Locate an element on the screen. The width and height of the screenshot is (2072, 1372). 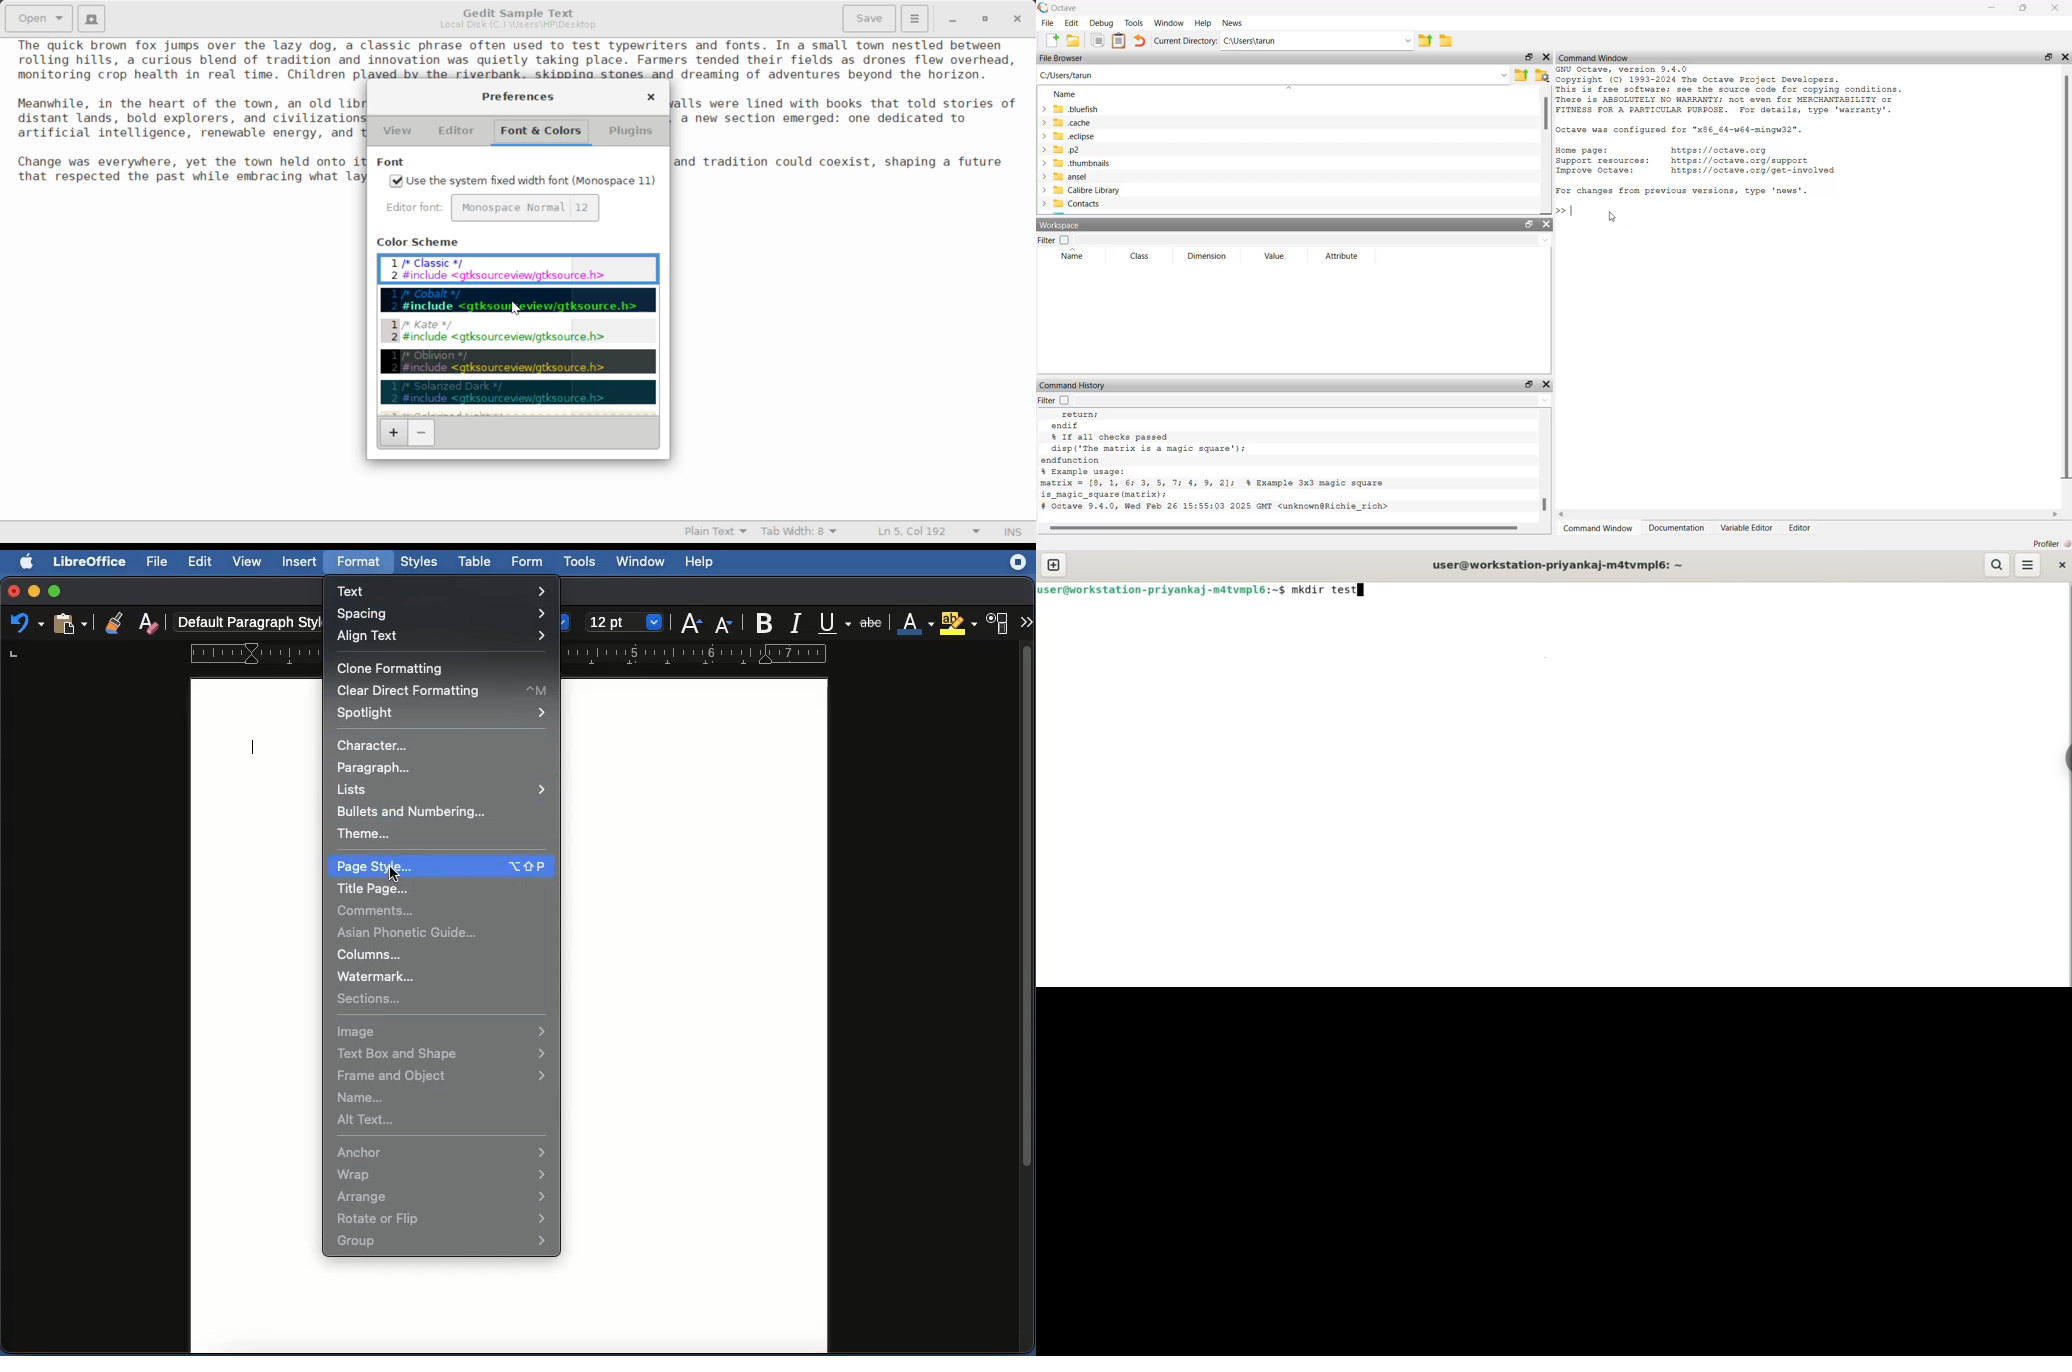
More is located at coordinates (1026, 620).